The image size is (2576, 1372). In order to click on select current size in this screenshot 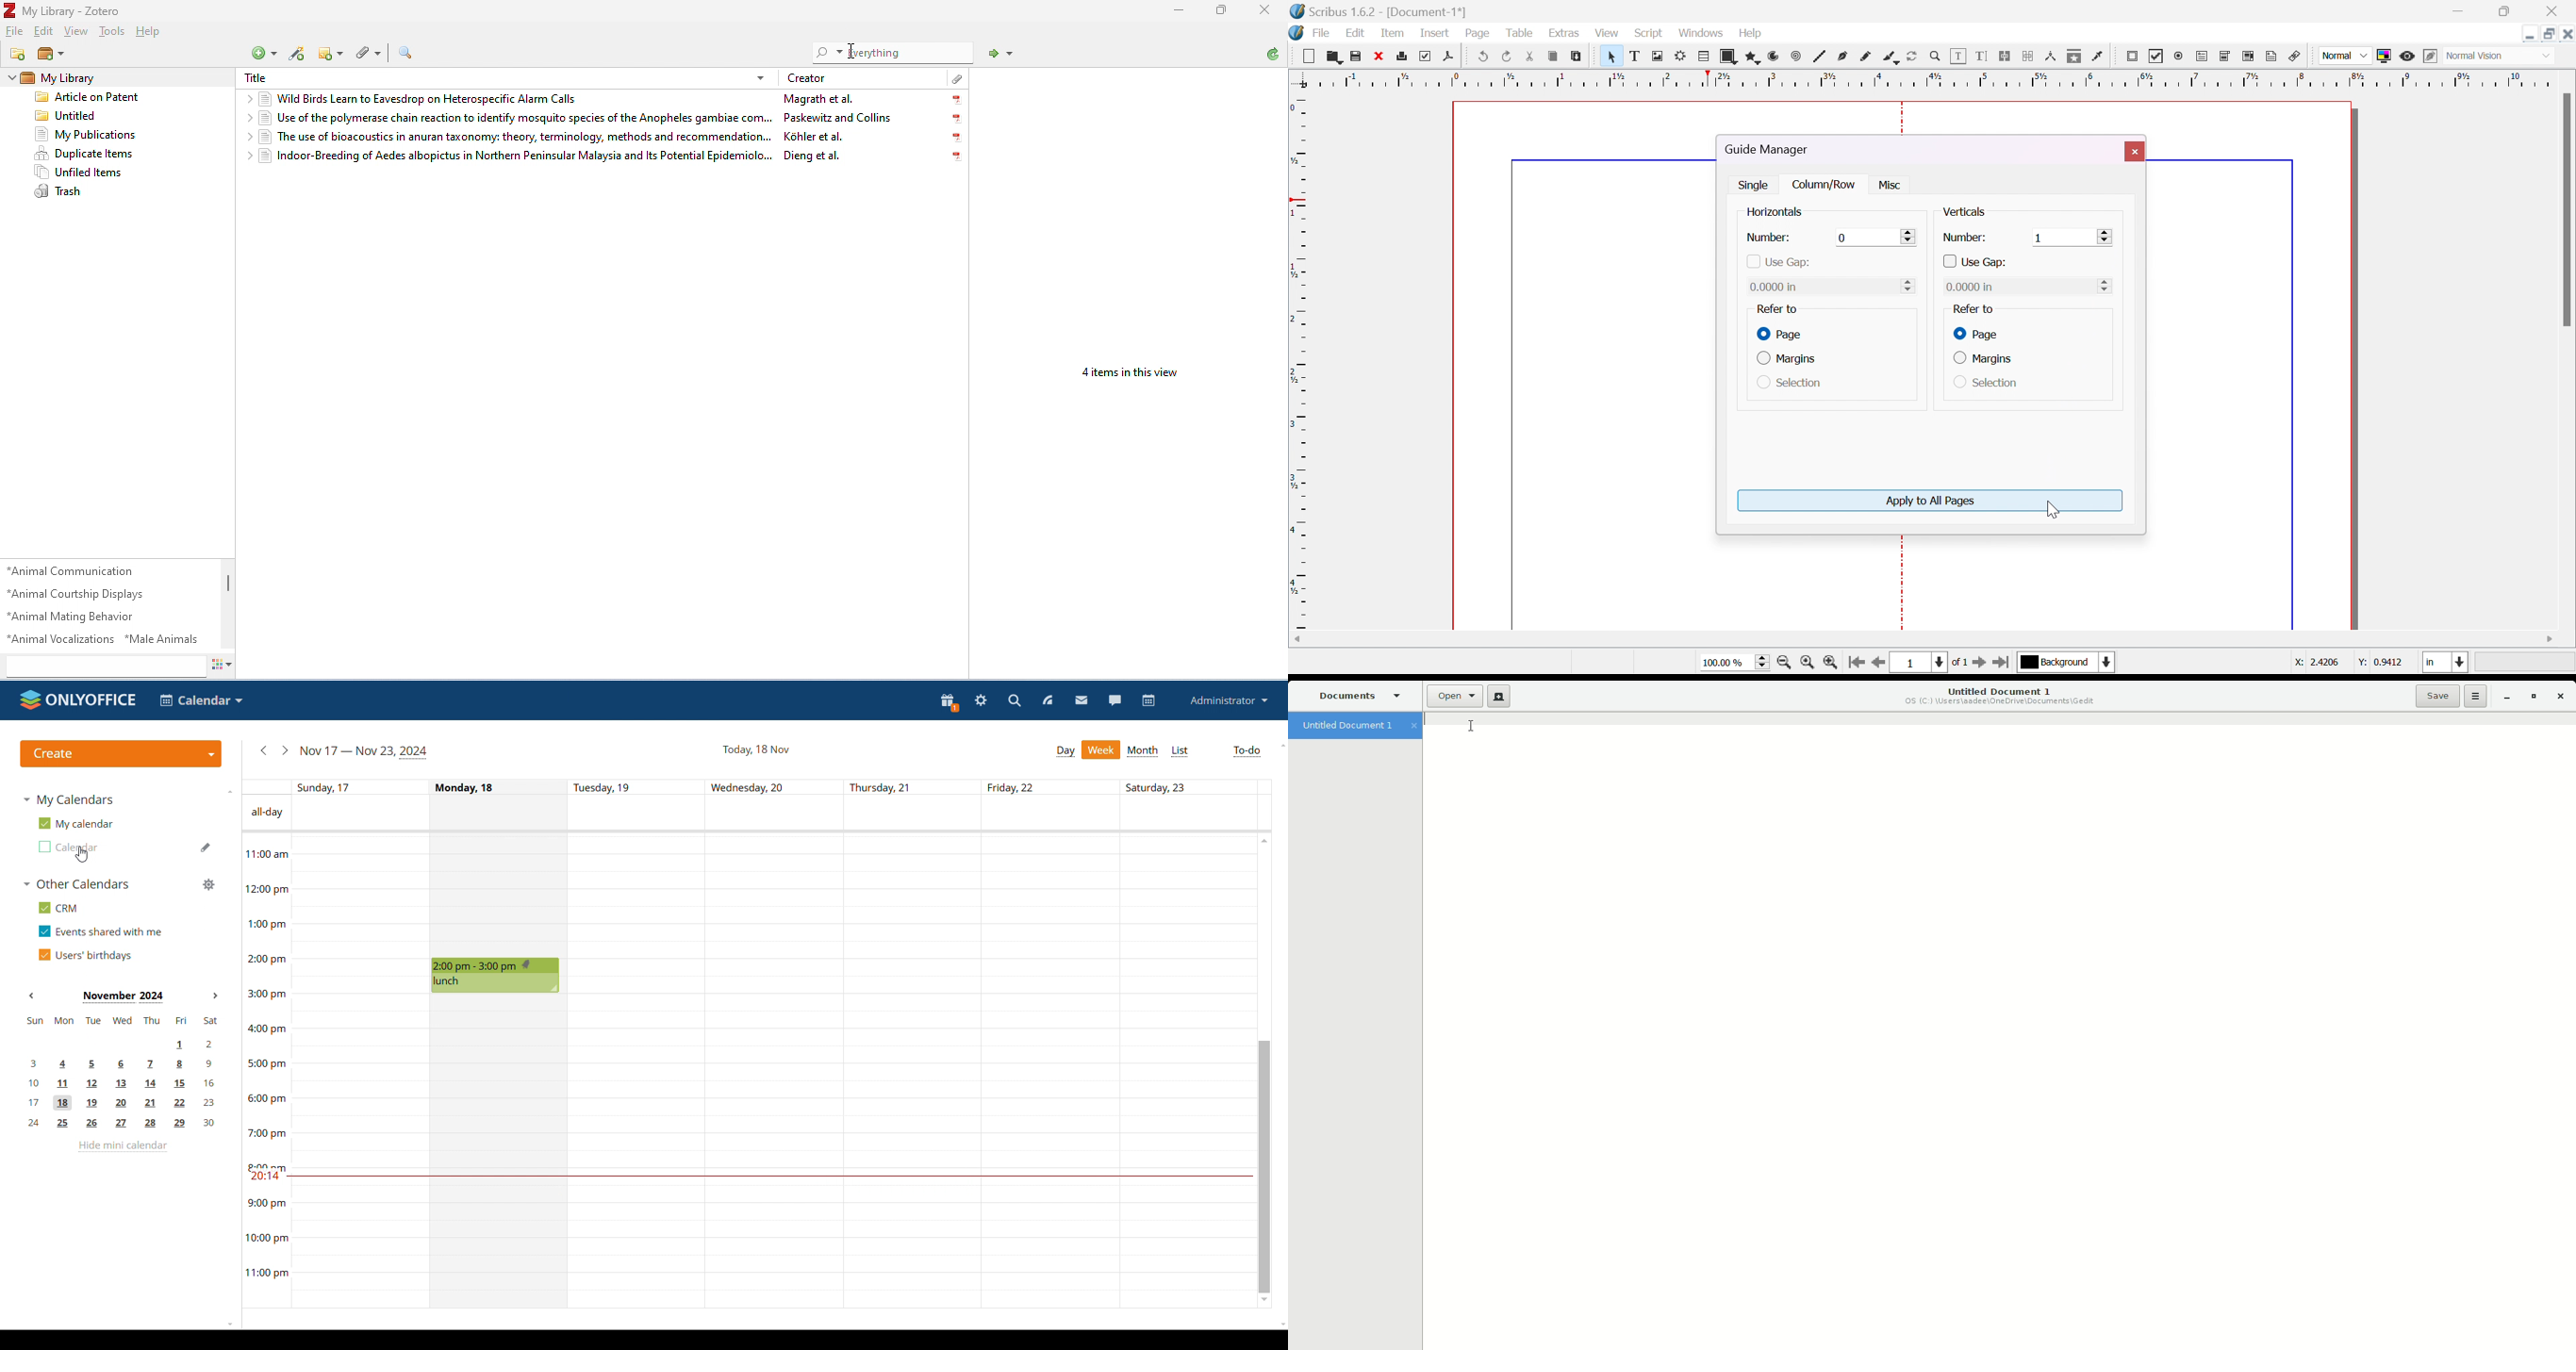, I will do `click(1734, 661)`.